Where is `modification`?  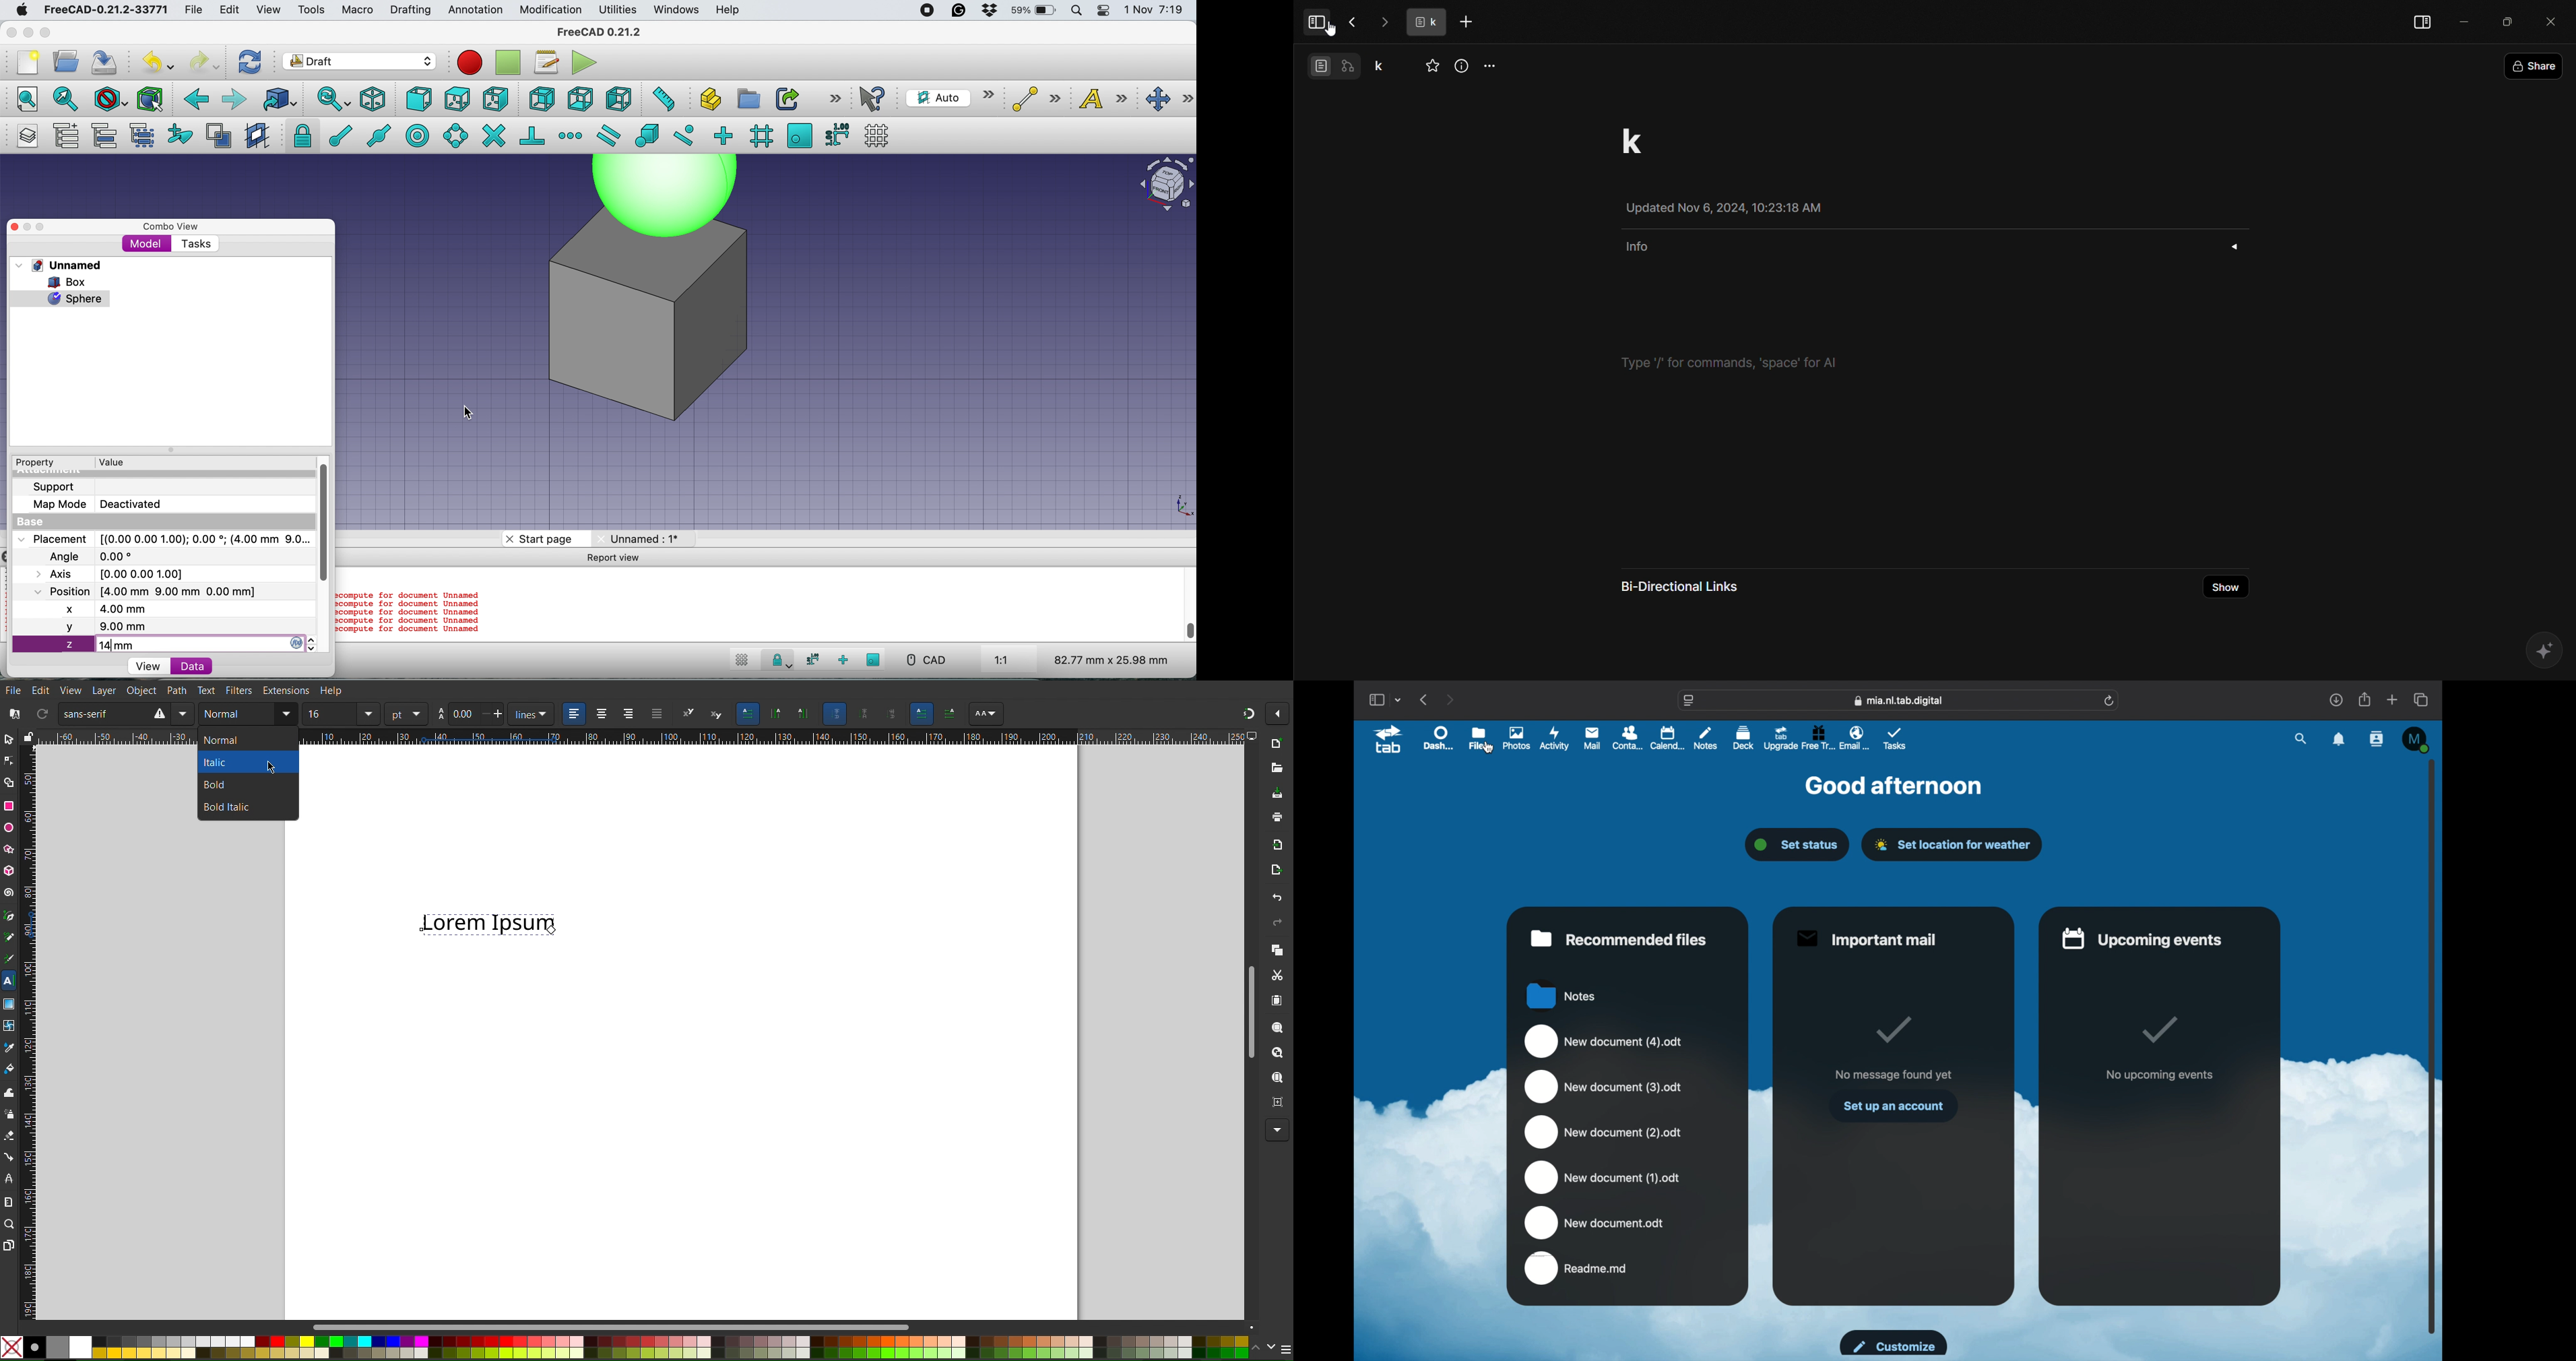 modification is located at coordinates (550, 10).